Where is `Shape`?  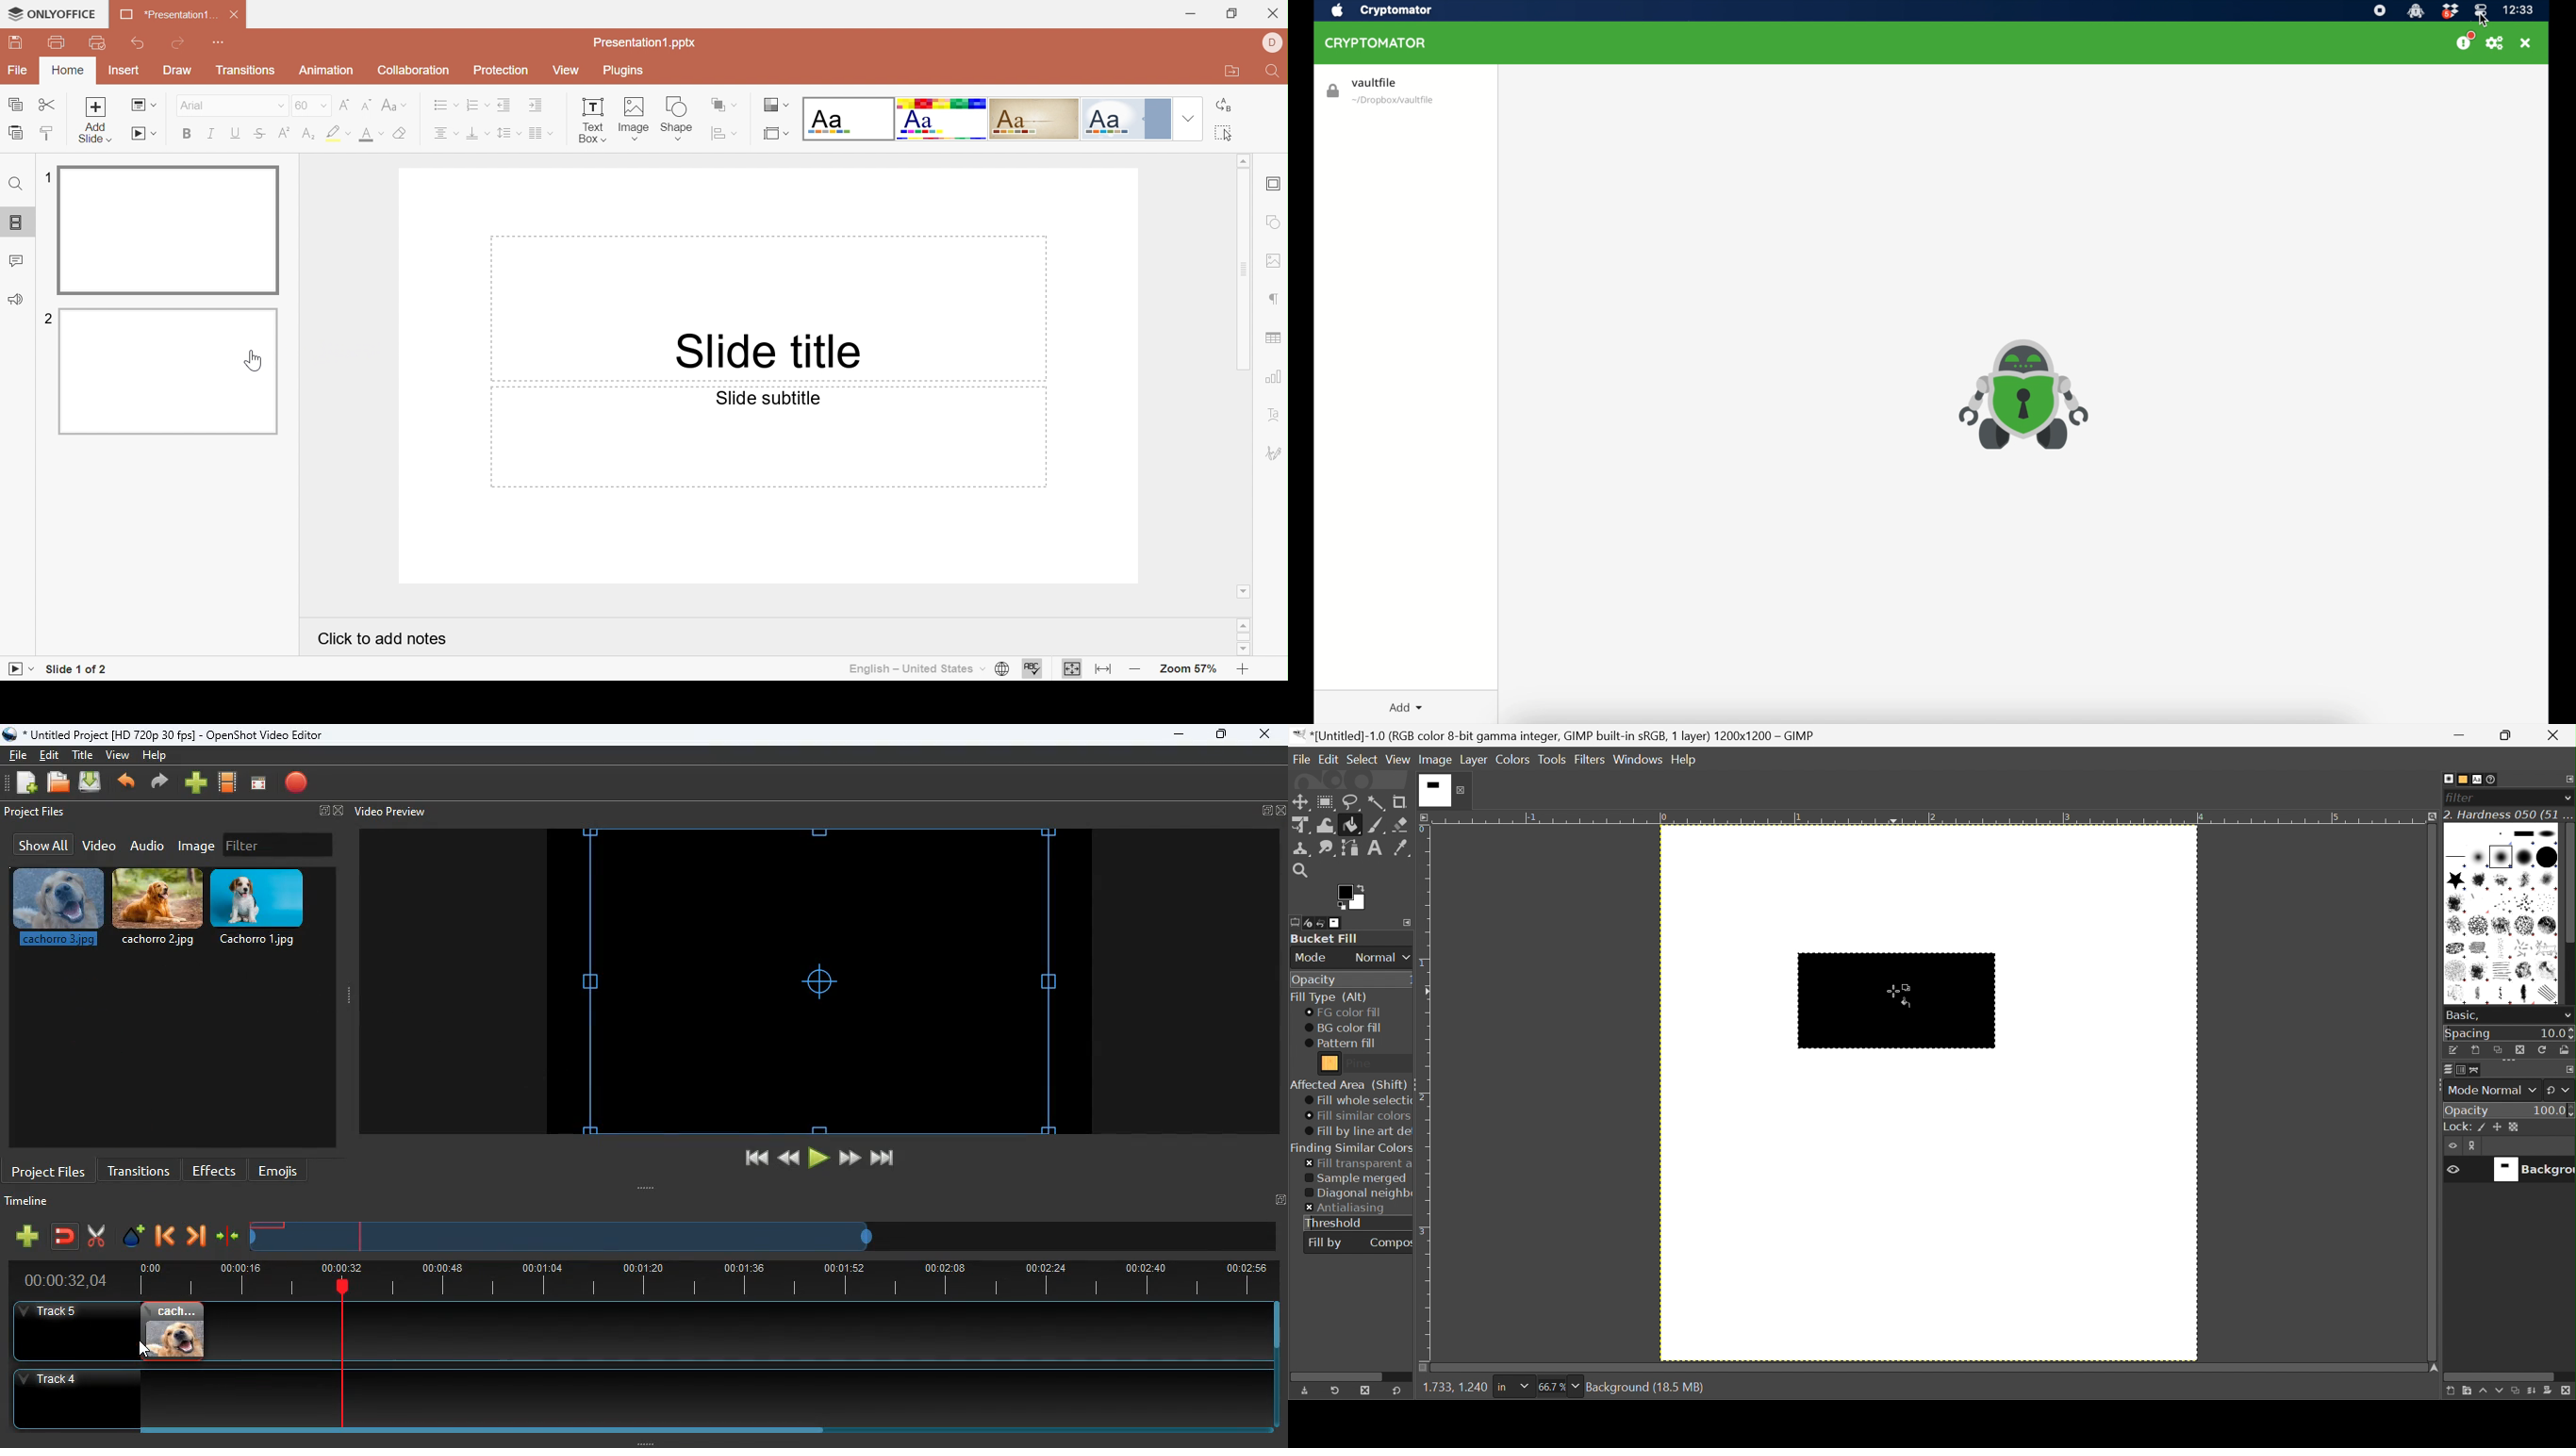 Shape is located at coordinates (677, 118).